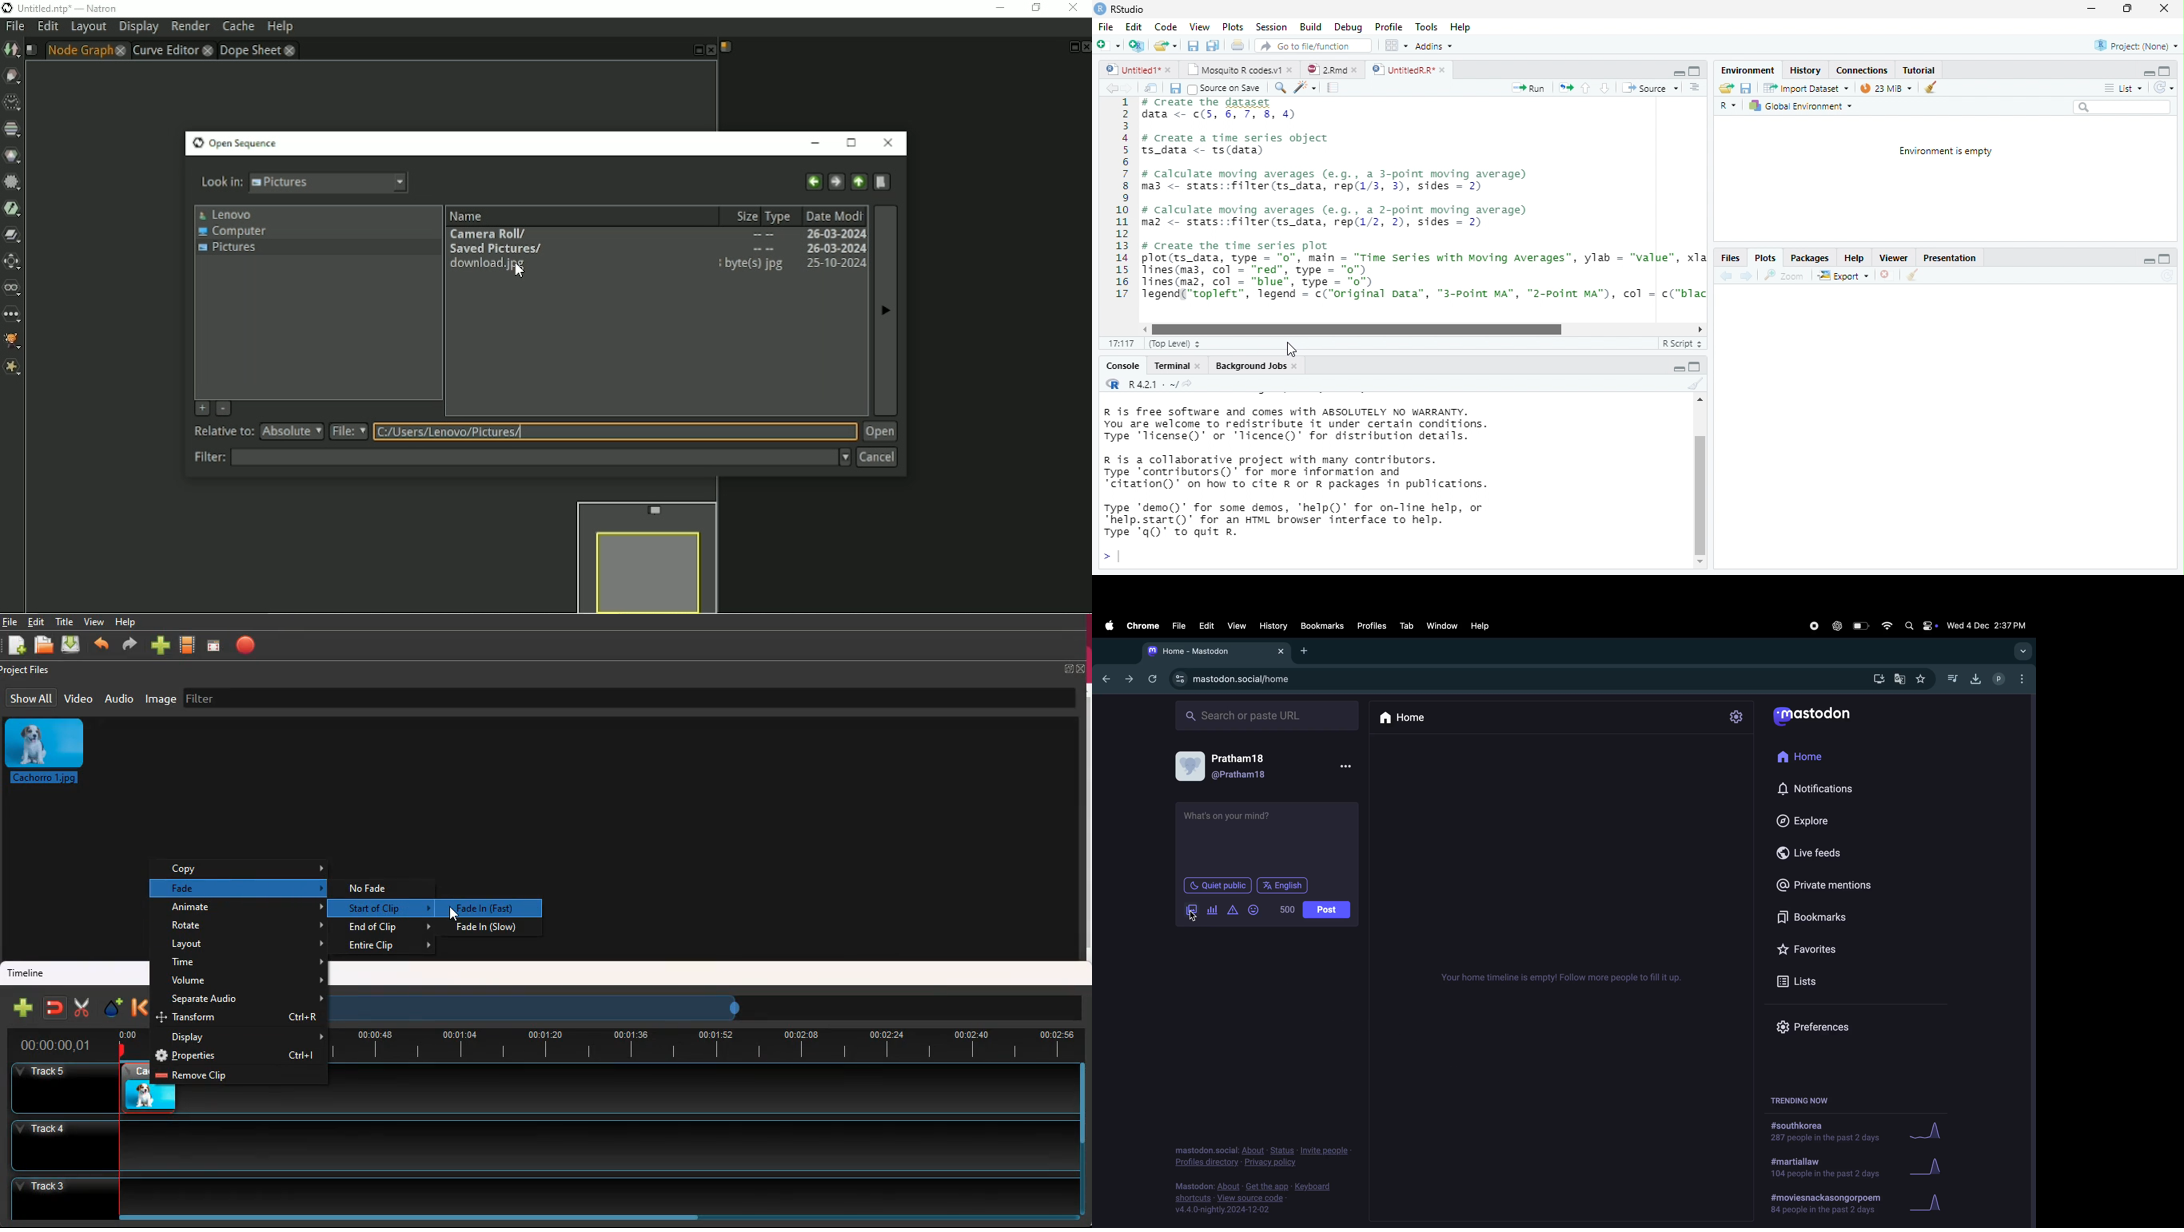  Describe the element at coordinates (1561, 977) in the screenshot. I see `timeline` at that location.